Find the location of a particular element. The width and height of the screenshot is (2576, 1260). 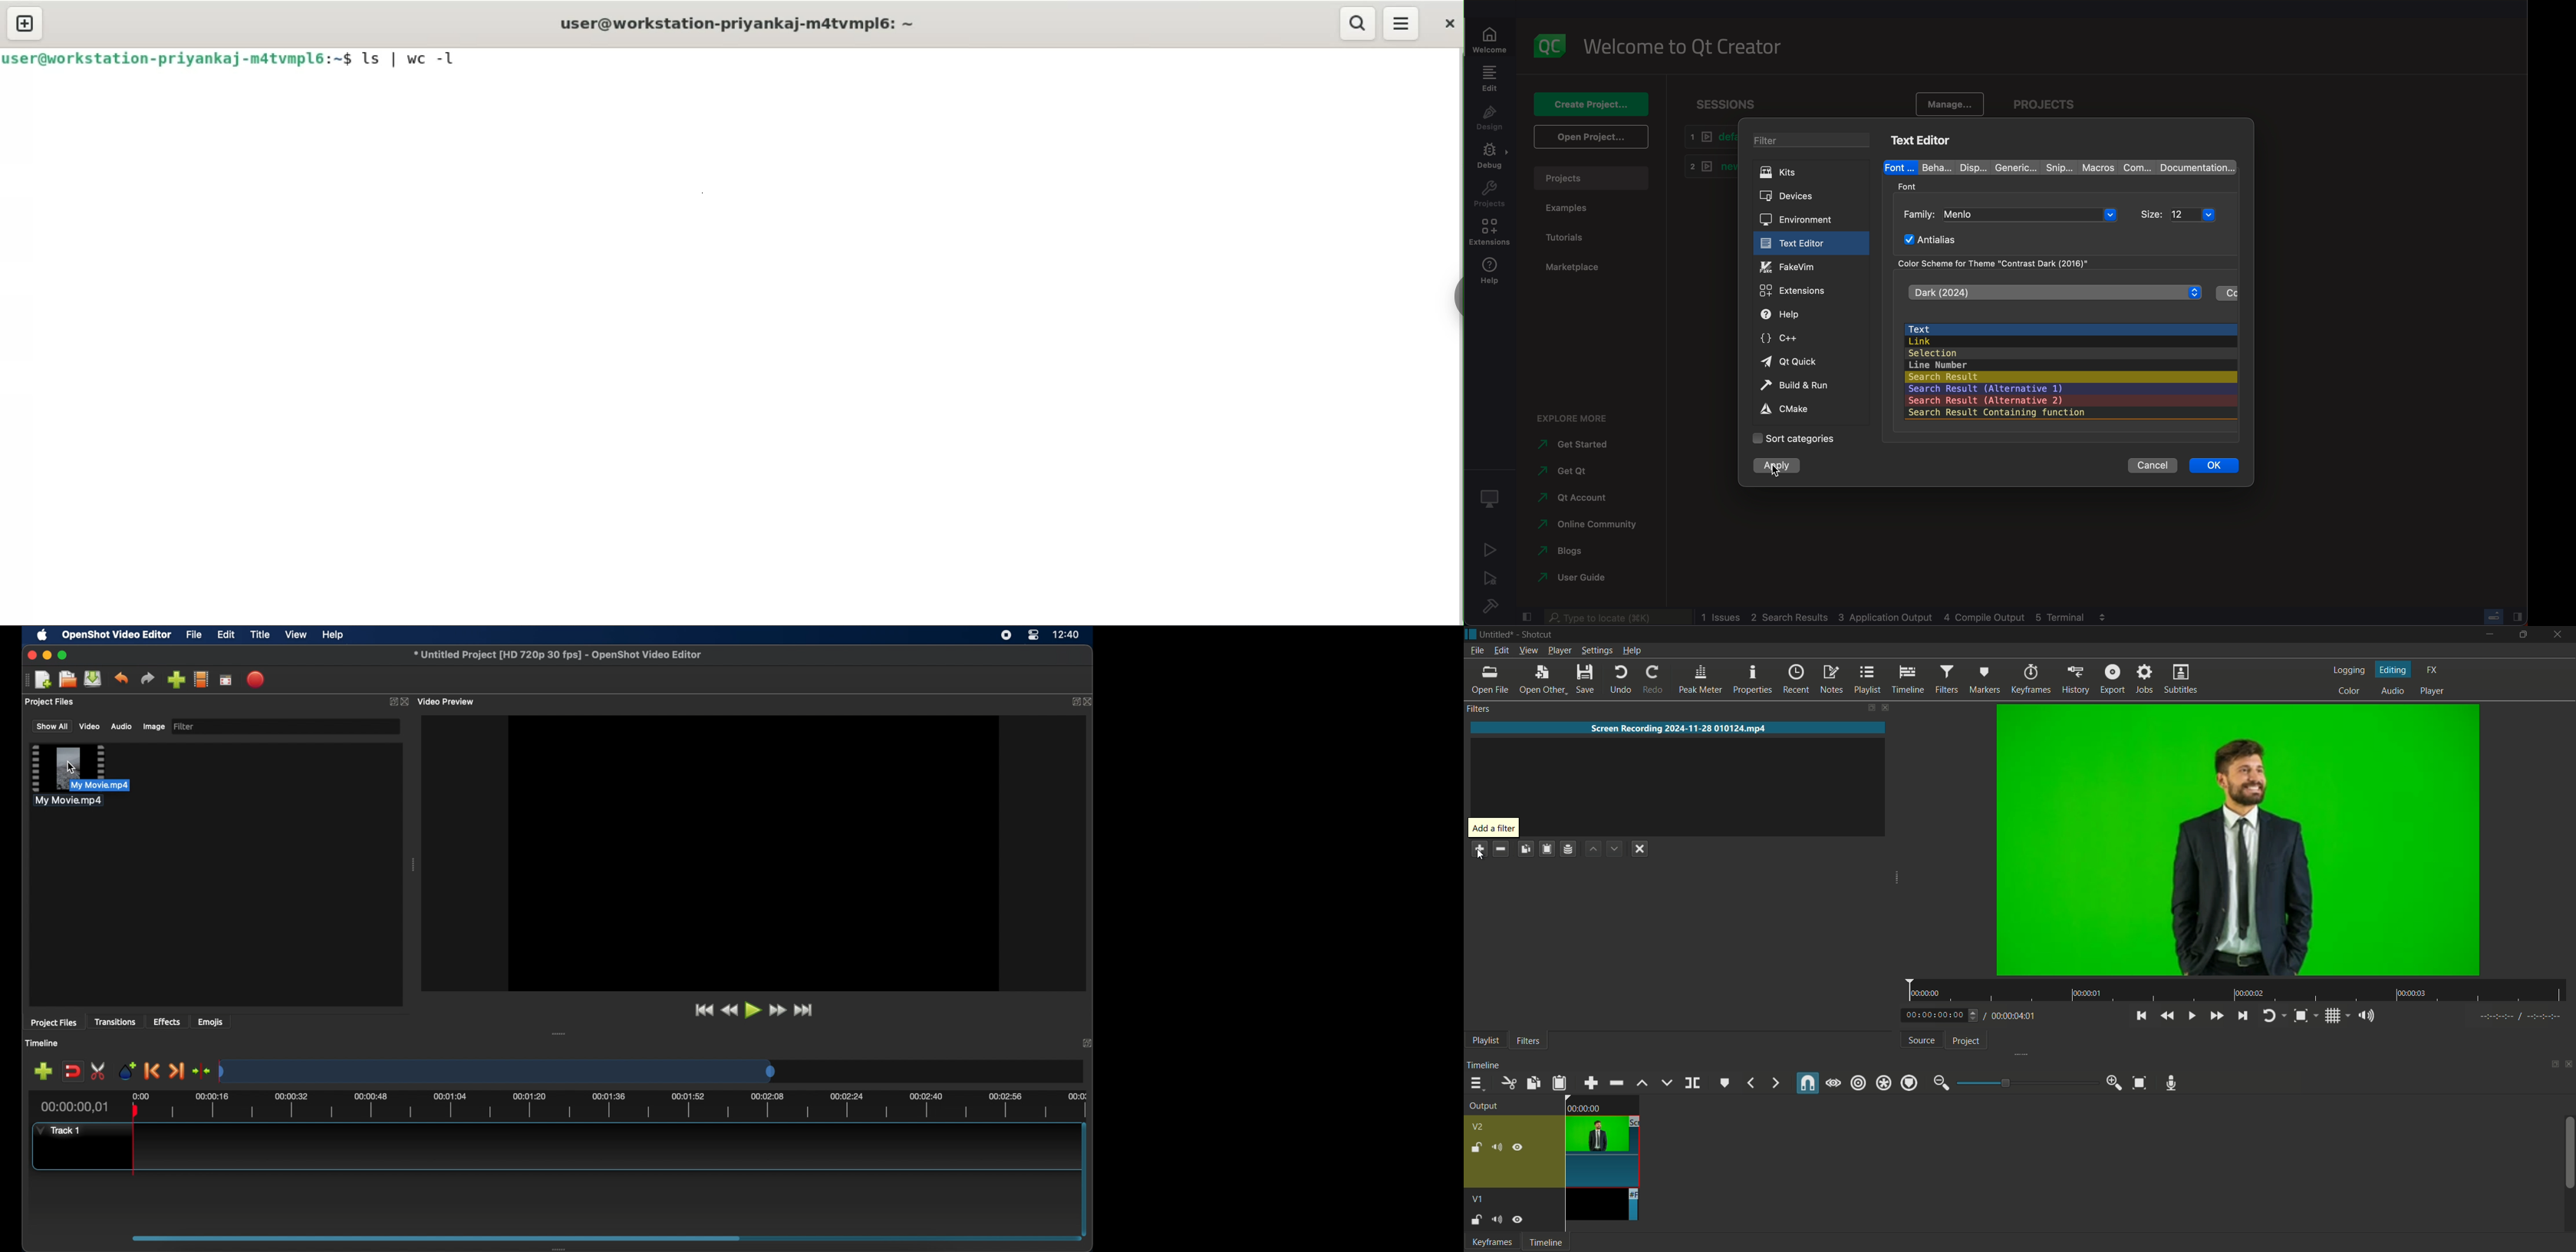

playhead is located at coordinates (134, 1141).